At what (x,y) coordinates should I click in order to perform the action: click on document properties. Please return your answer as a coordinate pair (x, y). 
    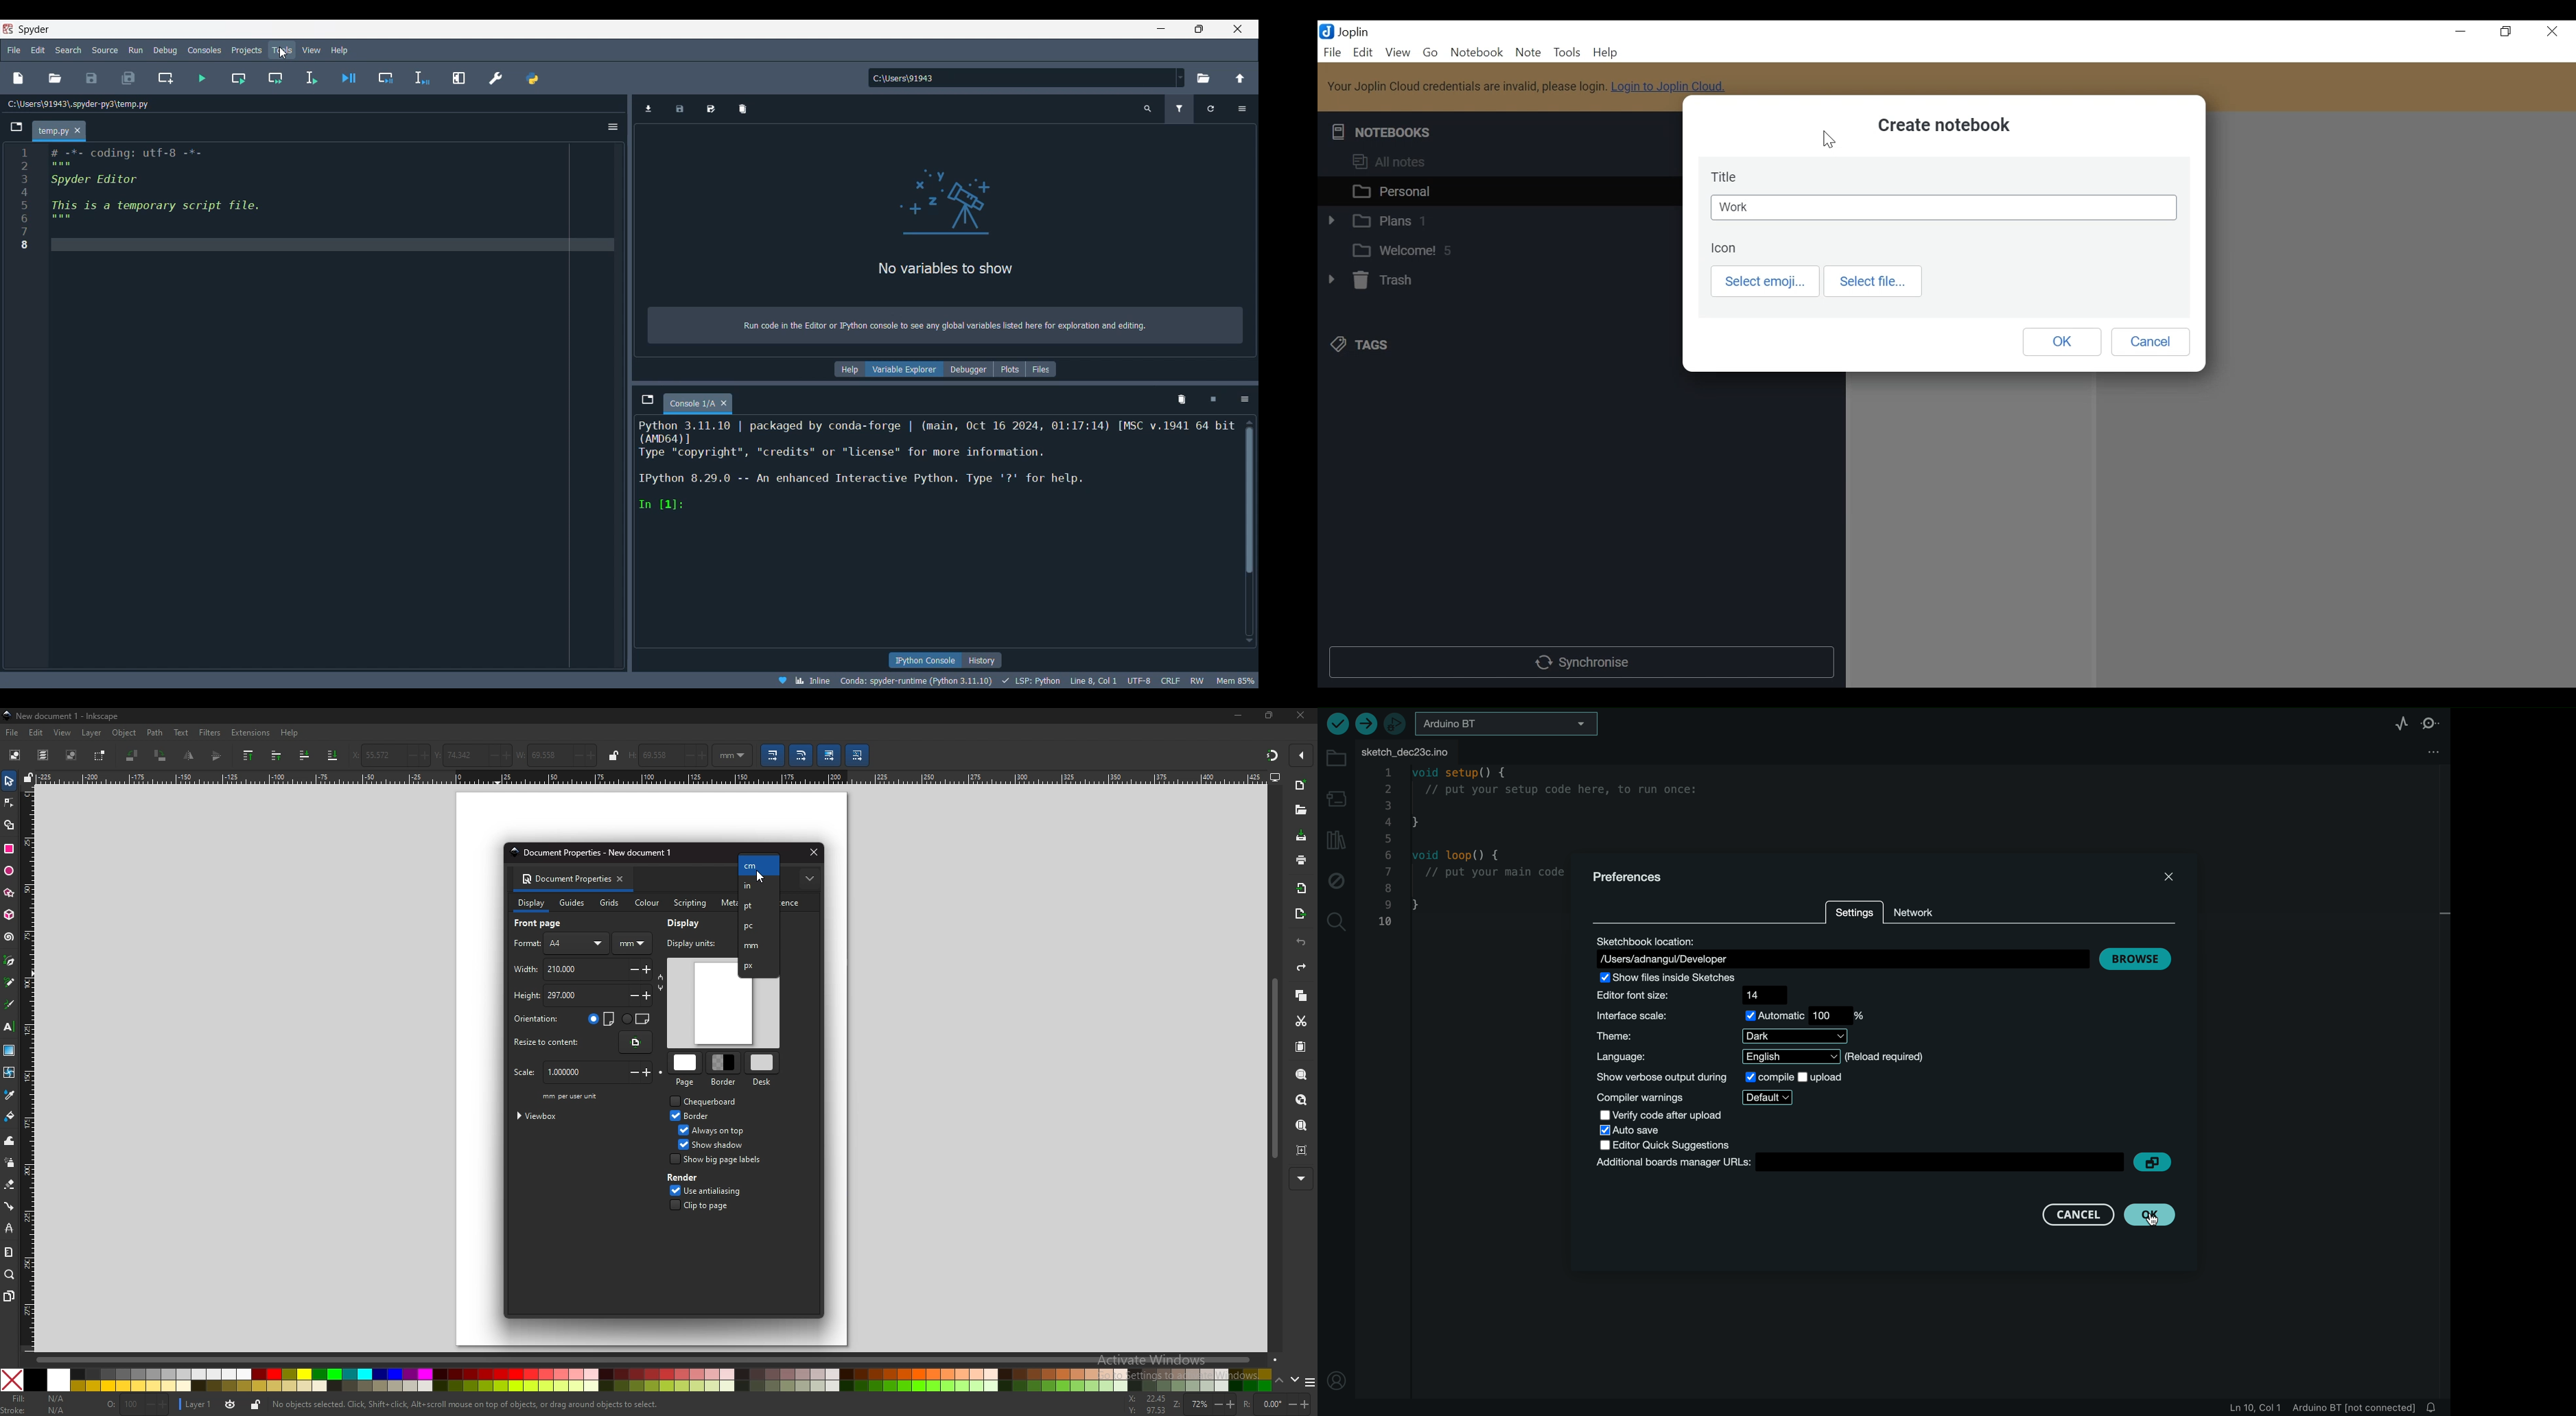
    Looking at the image, I should click on (564, 880).